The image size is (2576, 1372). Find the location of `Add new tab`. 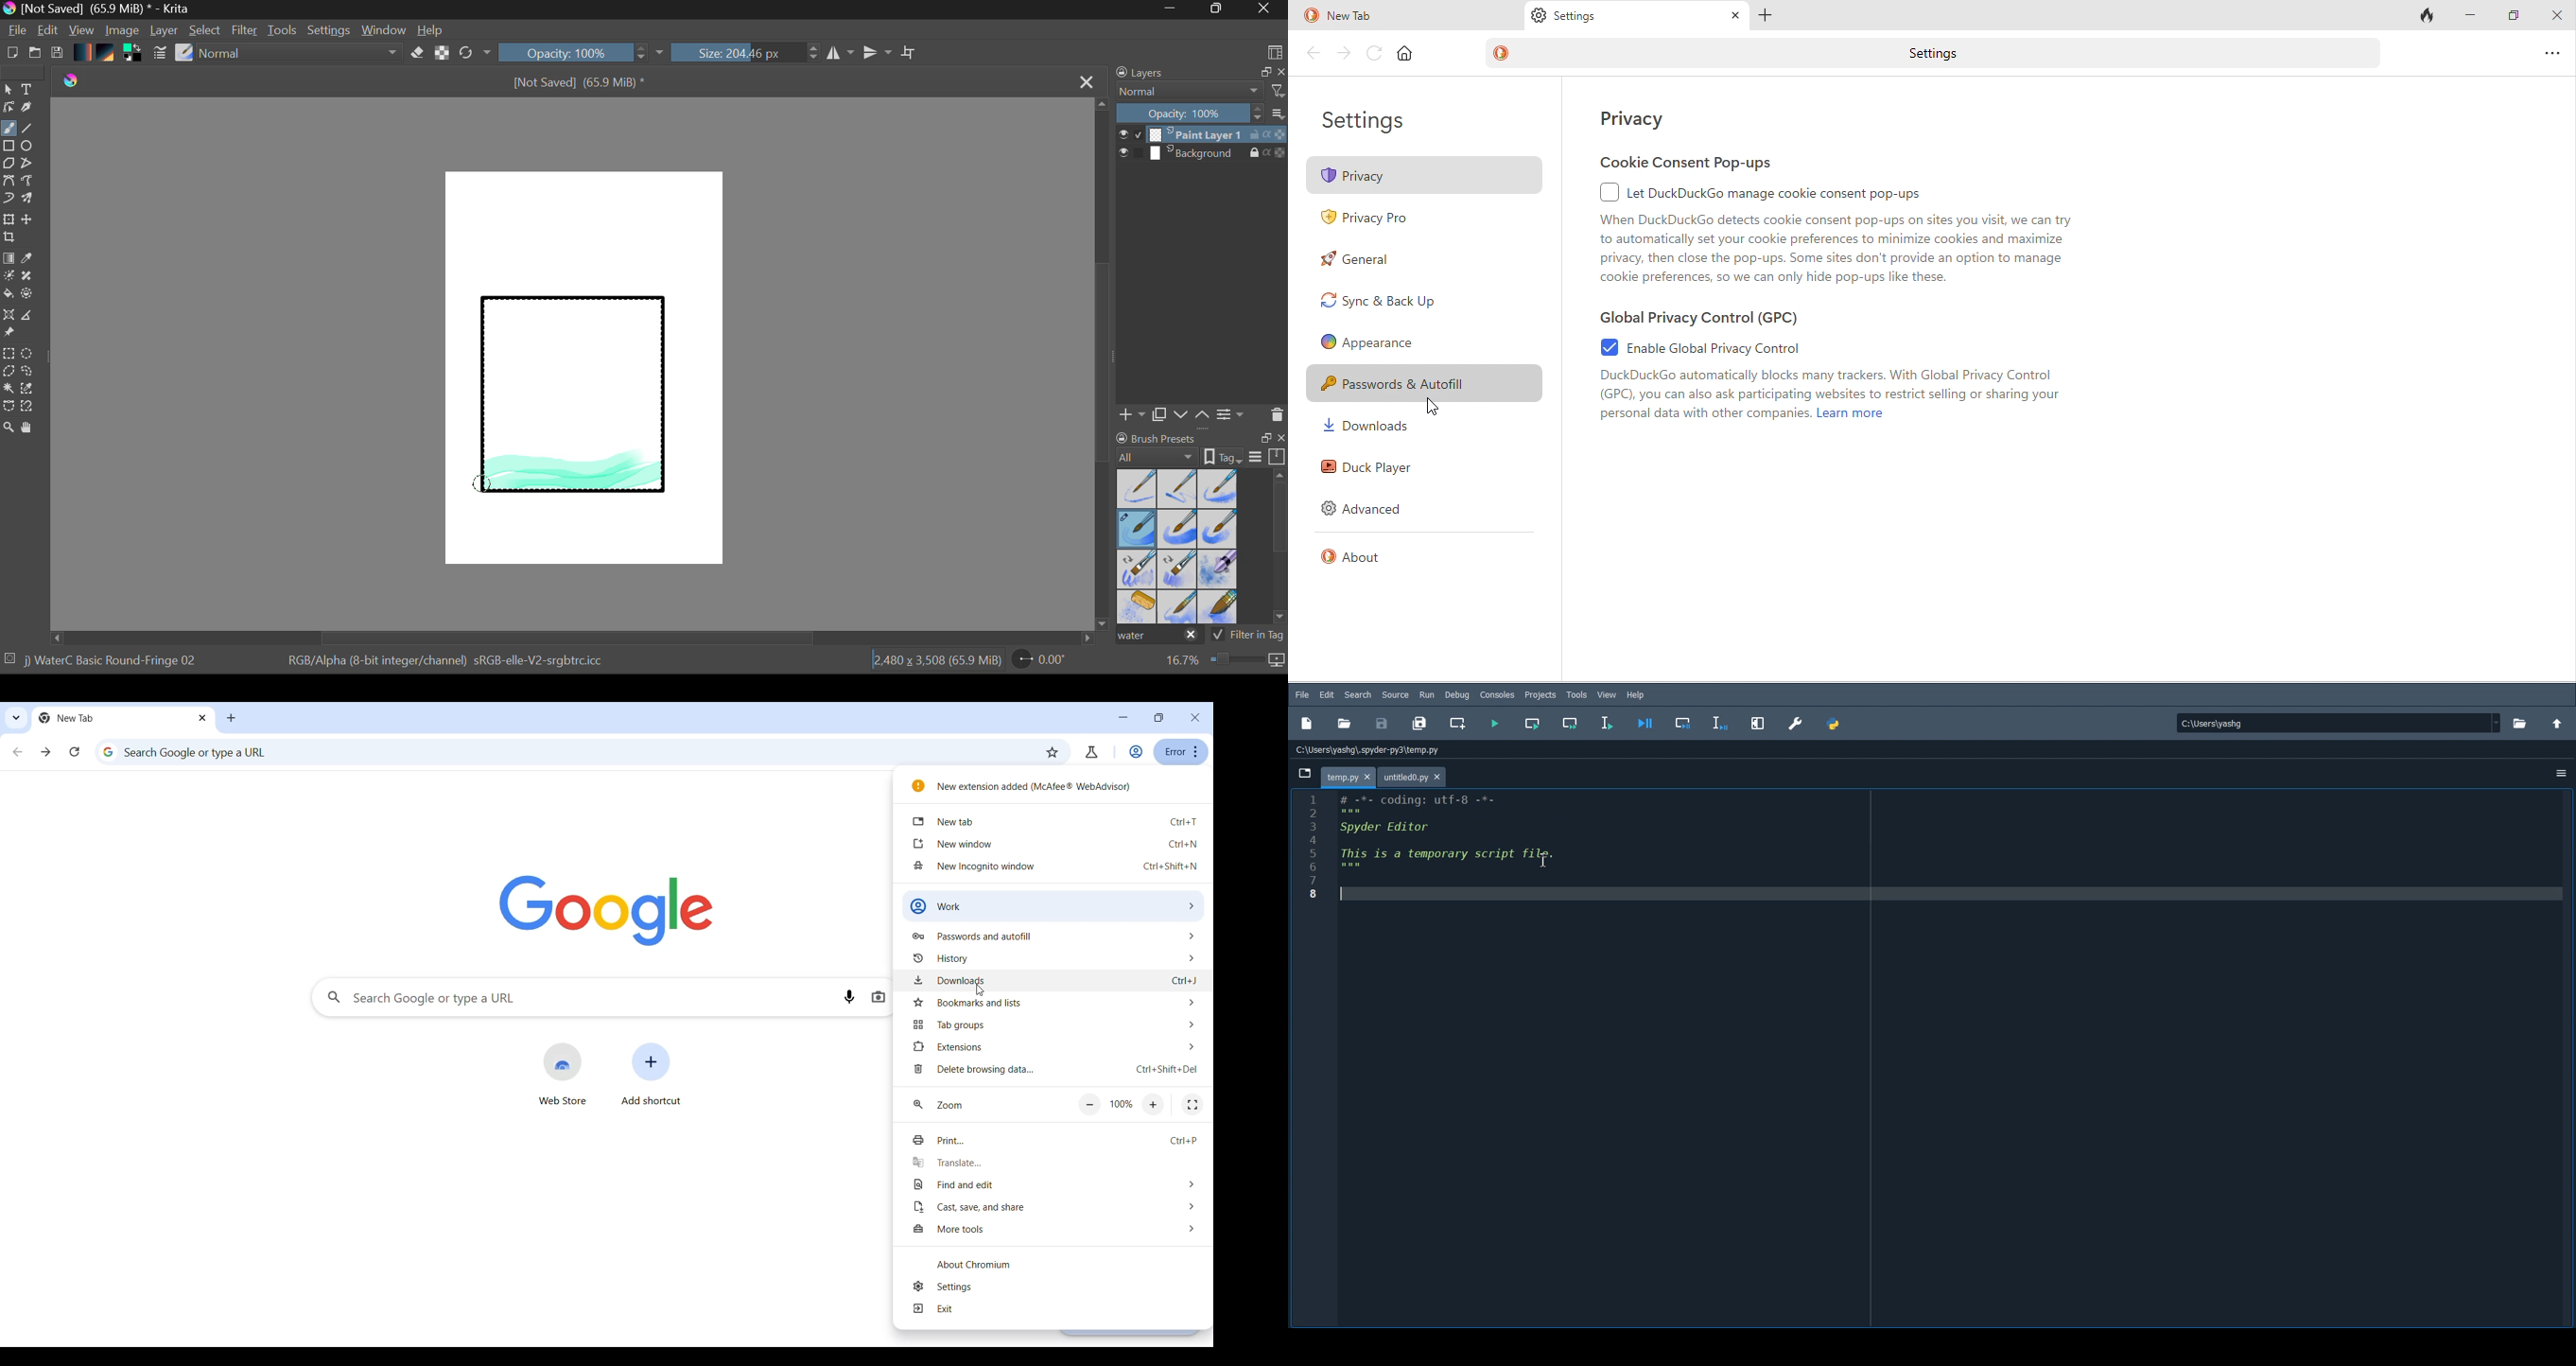

Add new tab is located at coordinates (231, 718).